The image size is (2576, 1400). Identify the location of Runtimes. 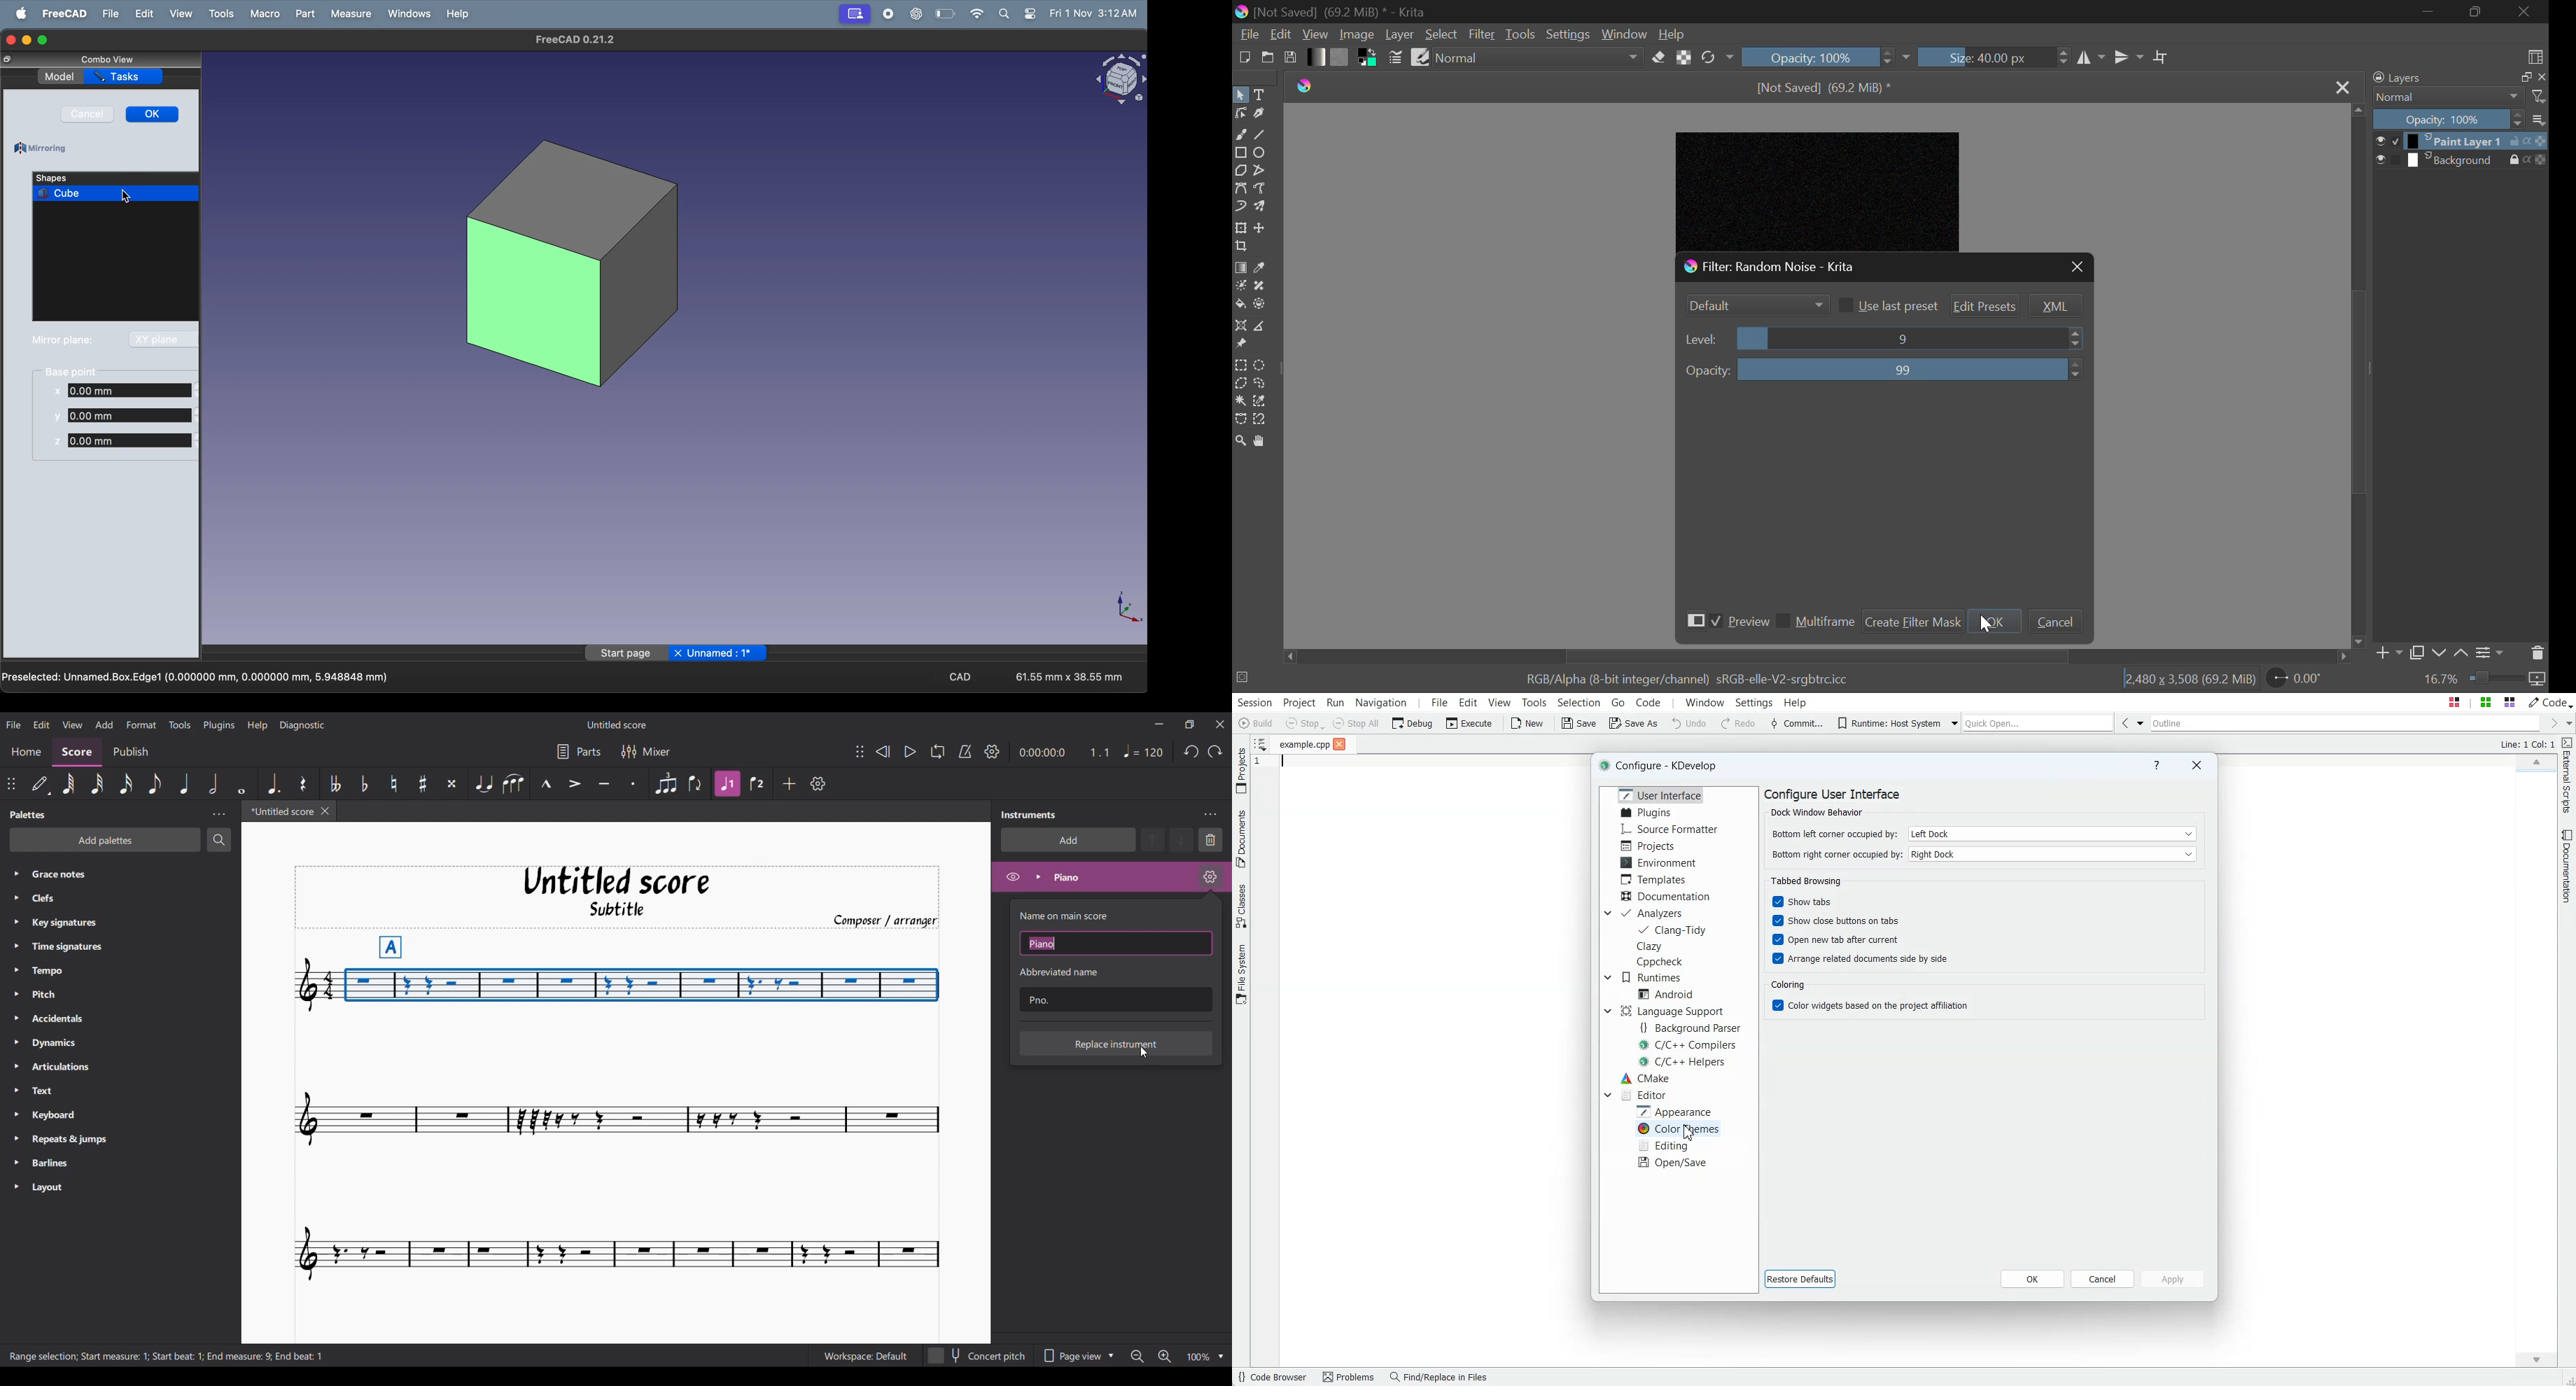
(1656, 977).